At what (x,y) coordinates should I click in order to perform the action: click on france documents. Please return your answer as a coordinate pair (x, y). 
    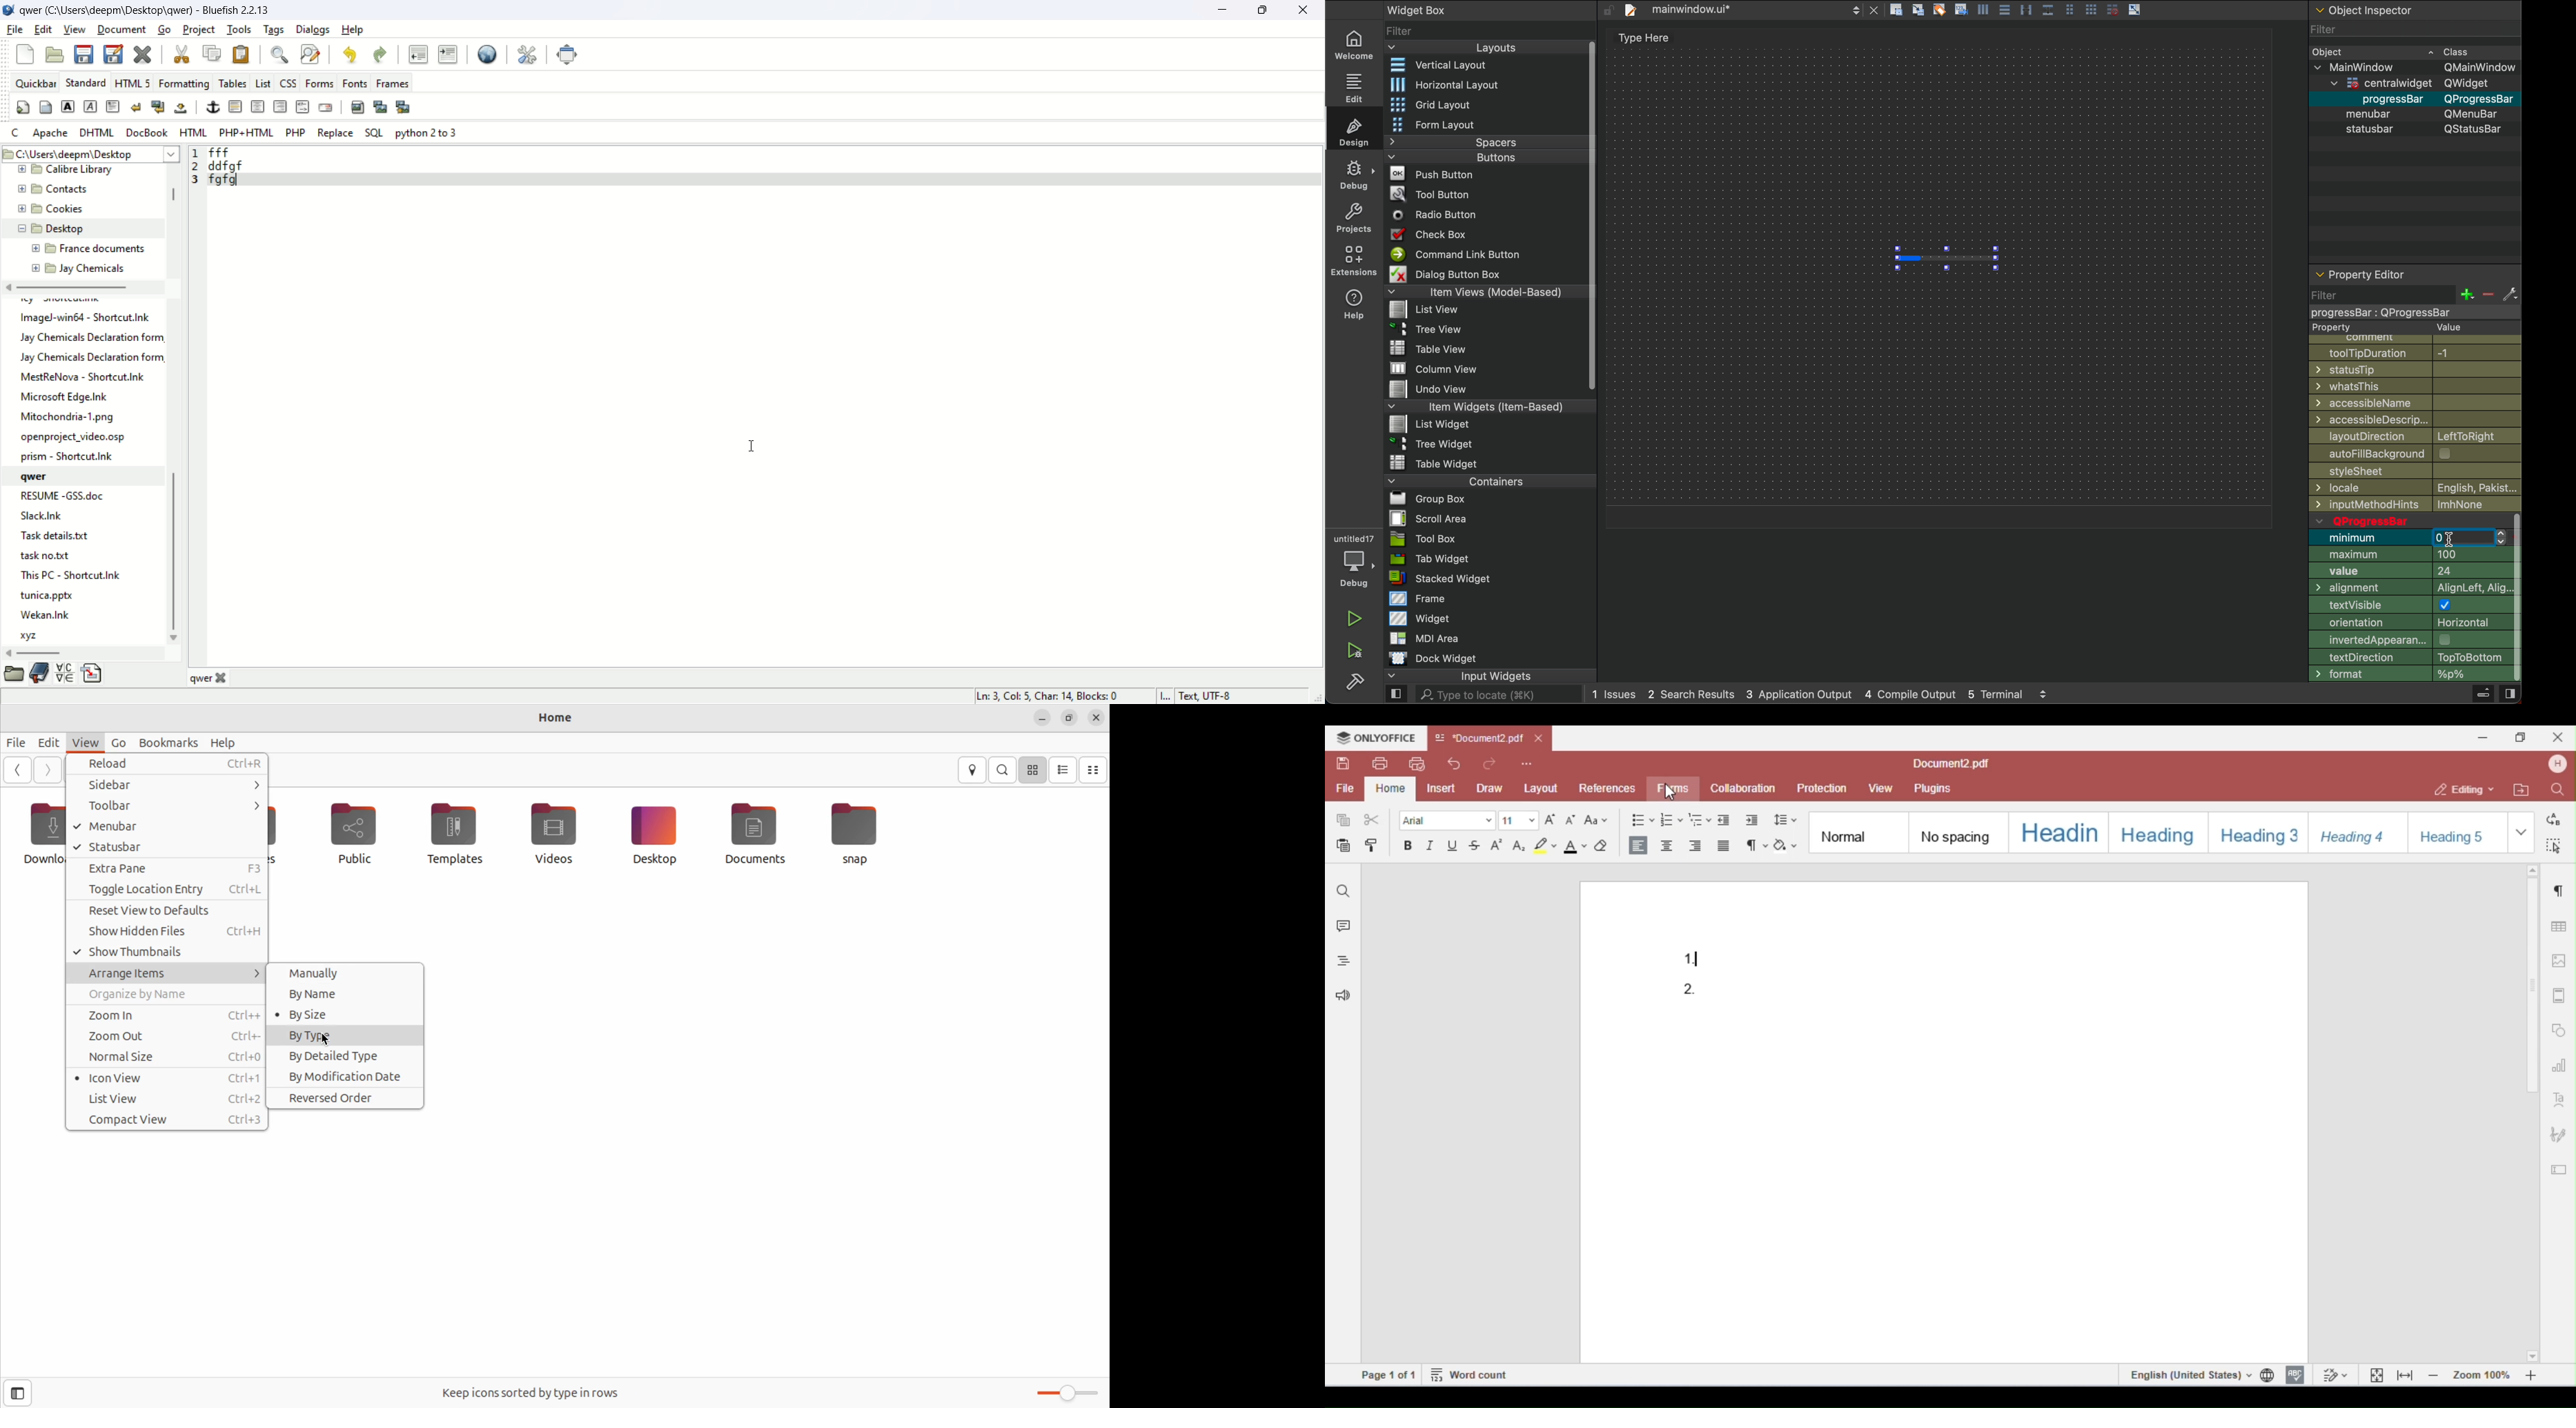
    Looking at the image, I should click on (92, 246).